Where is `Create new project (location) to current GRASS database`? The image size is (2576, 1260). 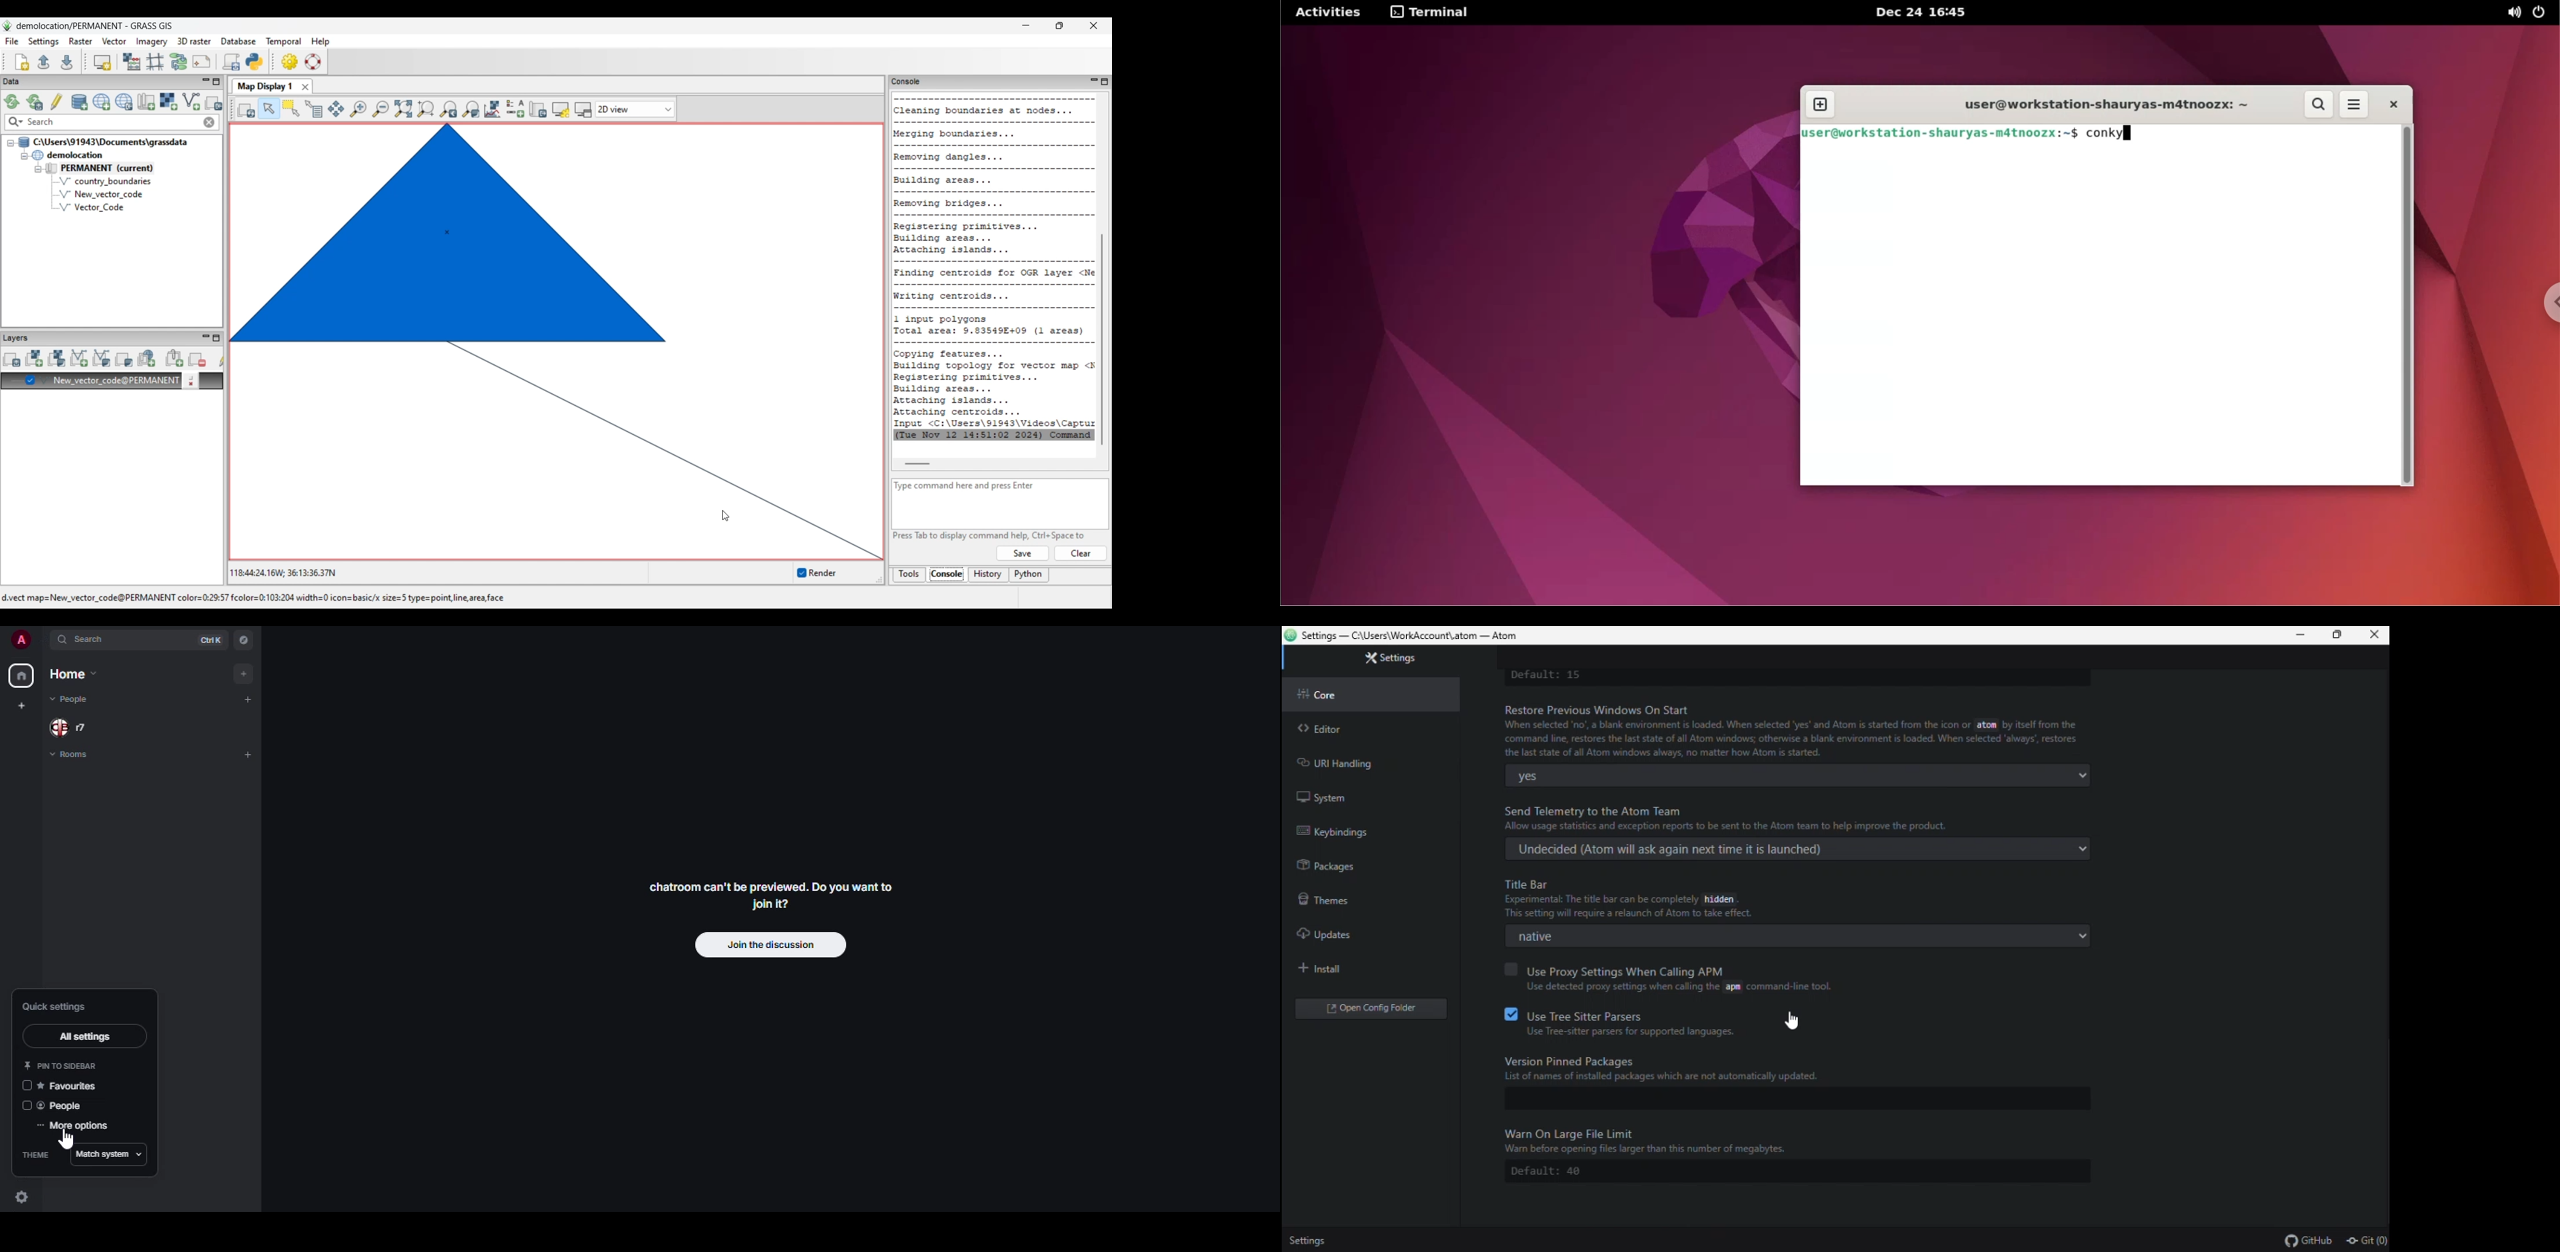
Create new project (location) to current GRASS database is located at coordinates (102, 102).